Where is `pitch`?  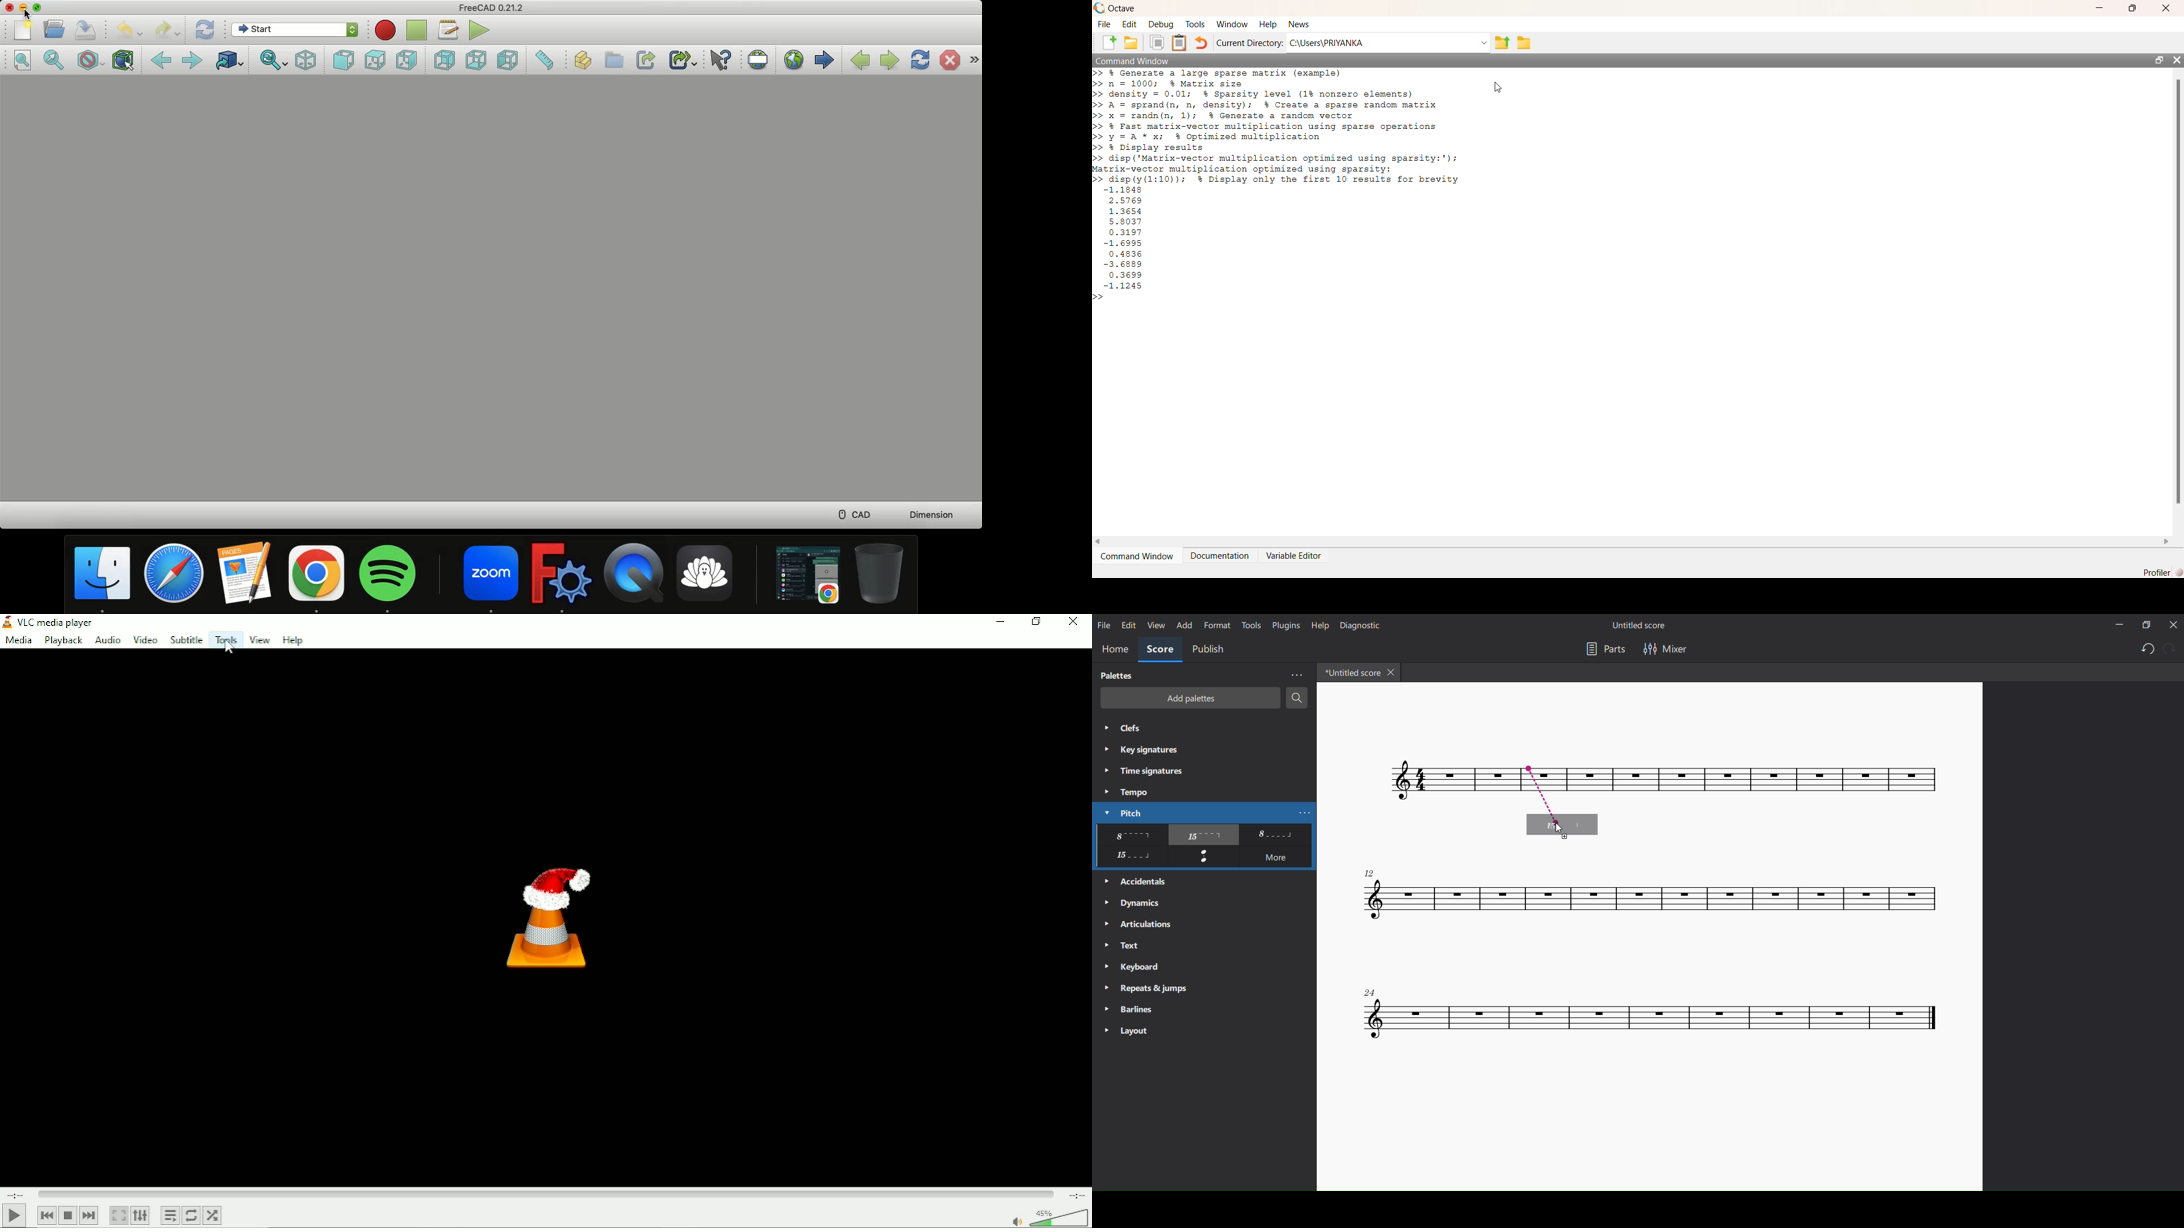 pitch is located at coordinates (1119, 812).